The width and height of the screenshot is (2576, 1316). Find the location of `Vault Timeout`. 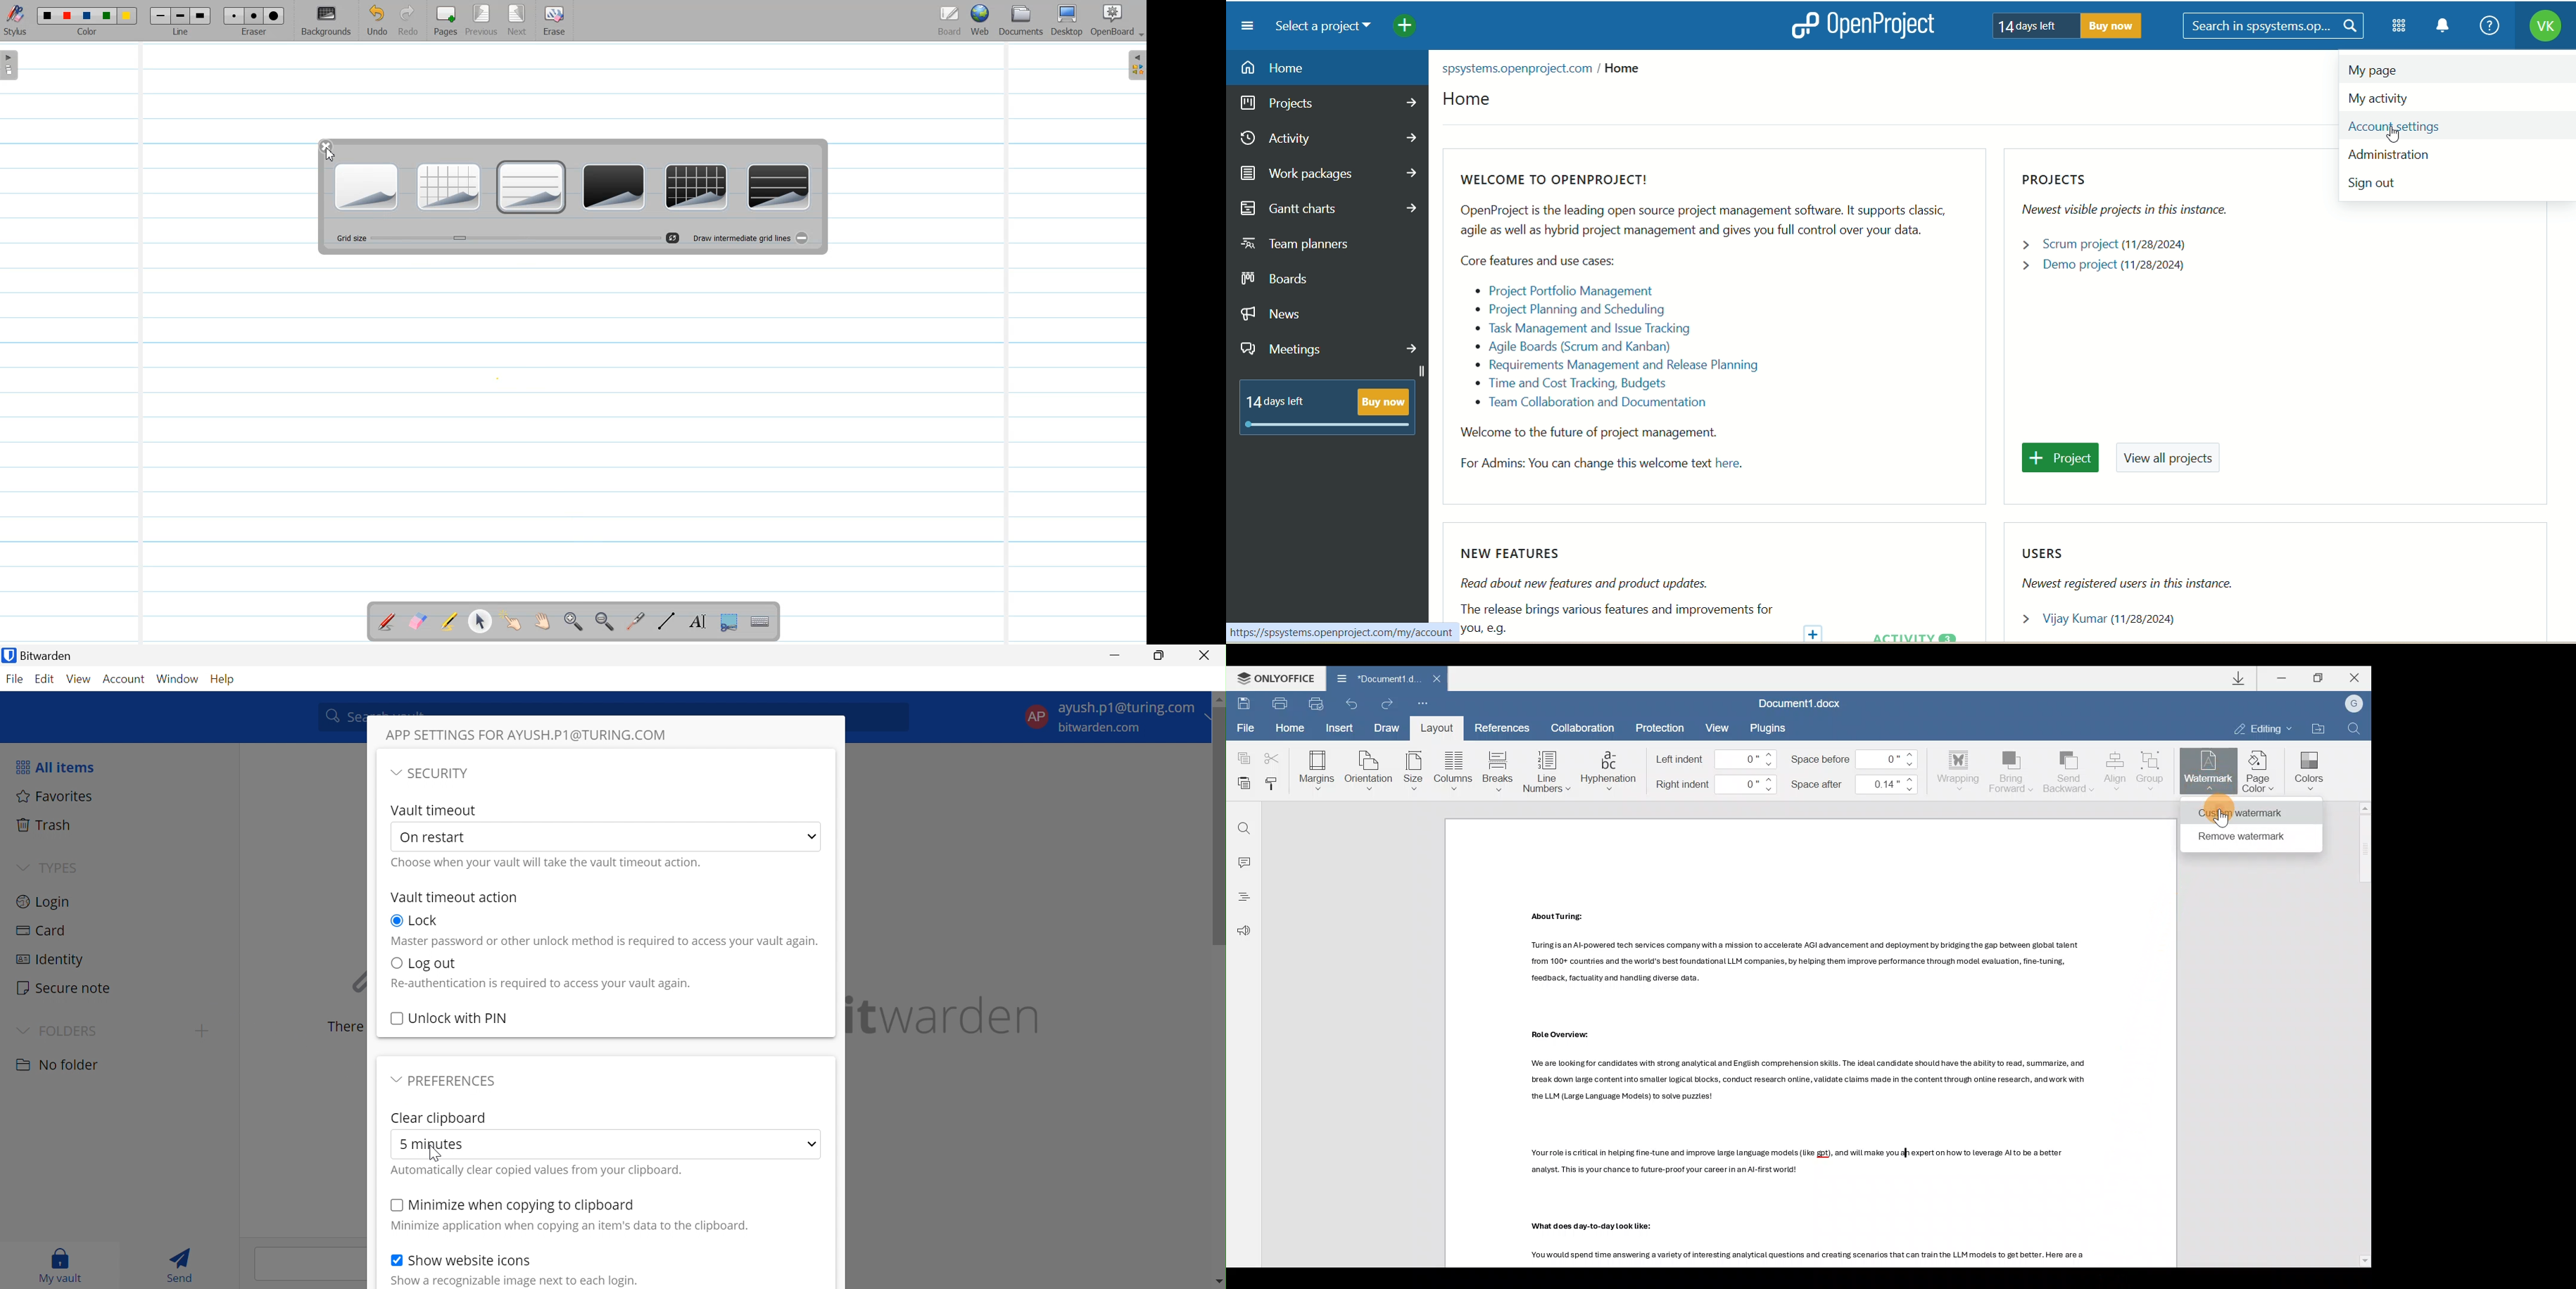

Vault Timeout is located at coordinates (434, 809).